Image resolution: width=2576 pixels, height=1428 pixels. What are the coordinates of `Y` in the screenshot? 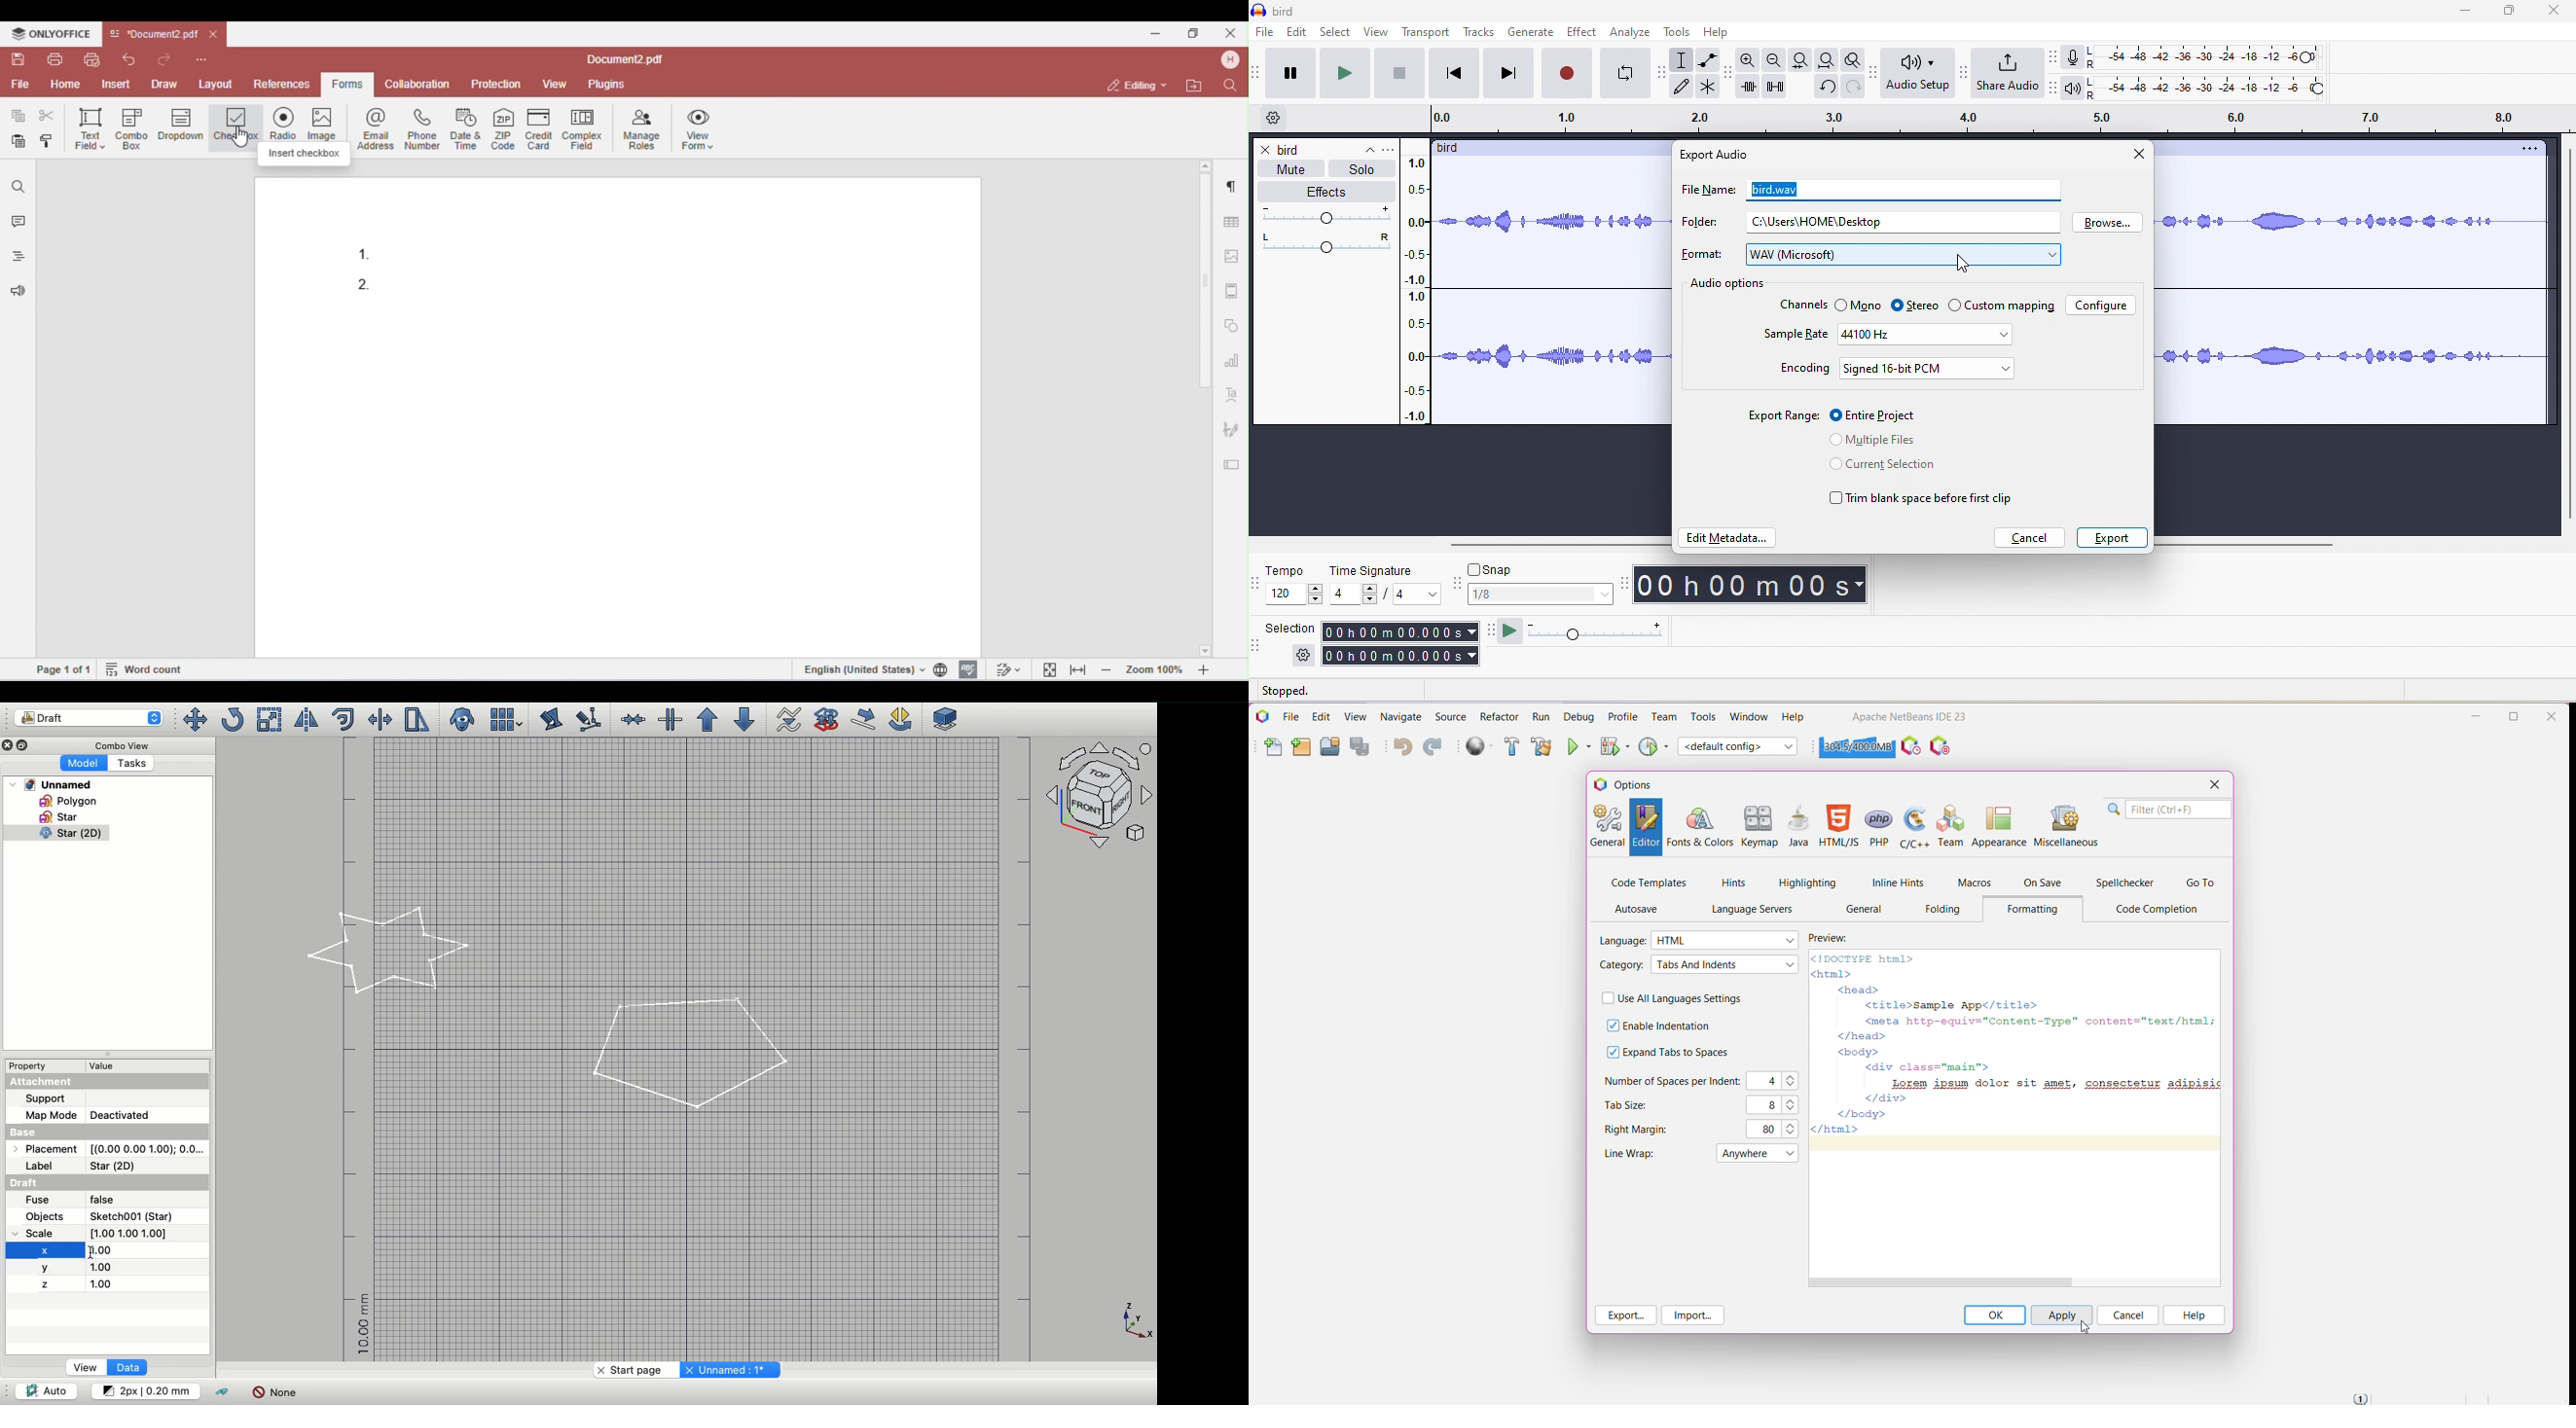 It's located at (47, 1268).